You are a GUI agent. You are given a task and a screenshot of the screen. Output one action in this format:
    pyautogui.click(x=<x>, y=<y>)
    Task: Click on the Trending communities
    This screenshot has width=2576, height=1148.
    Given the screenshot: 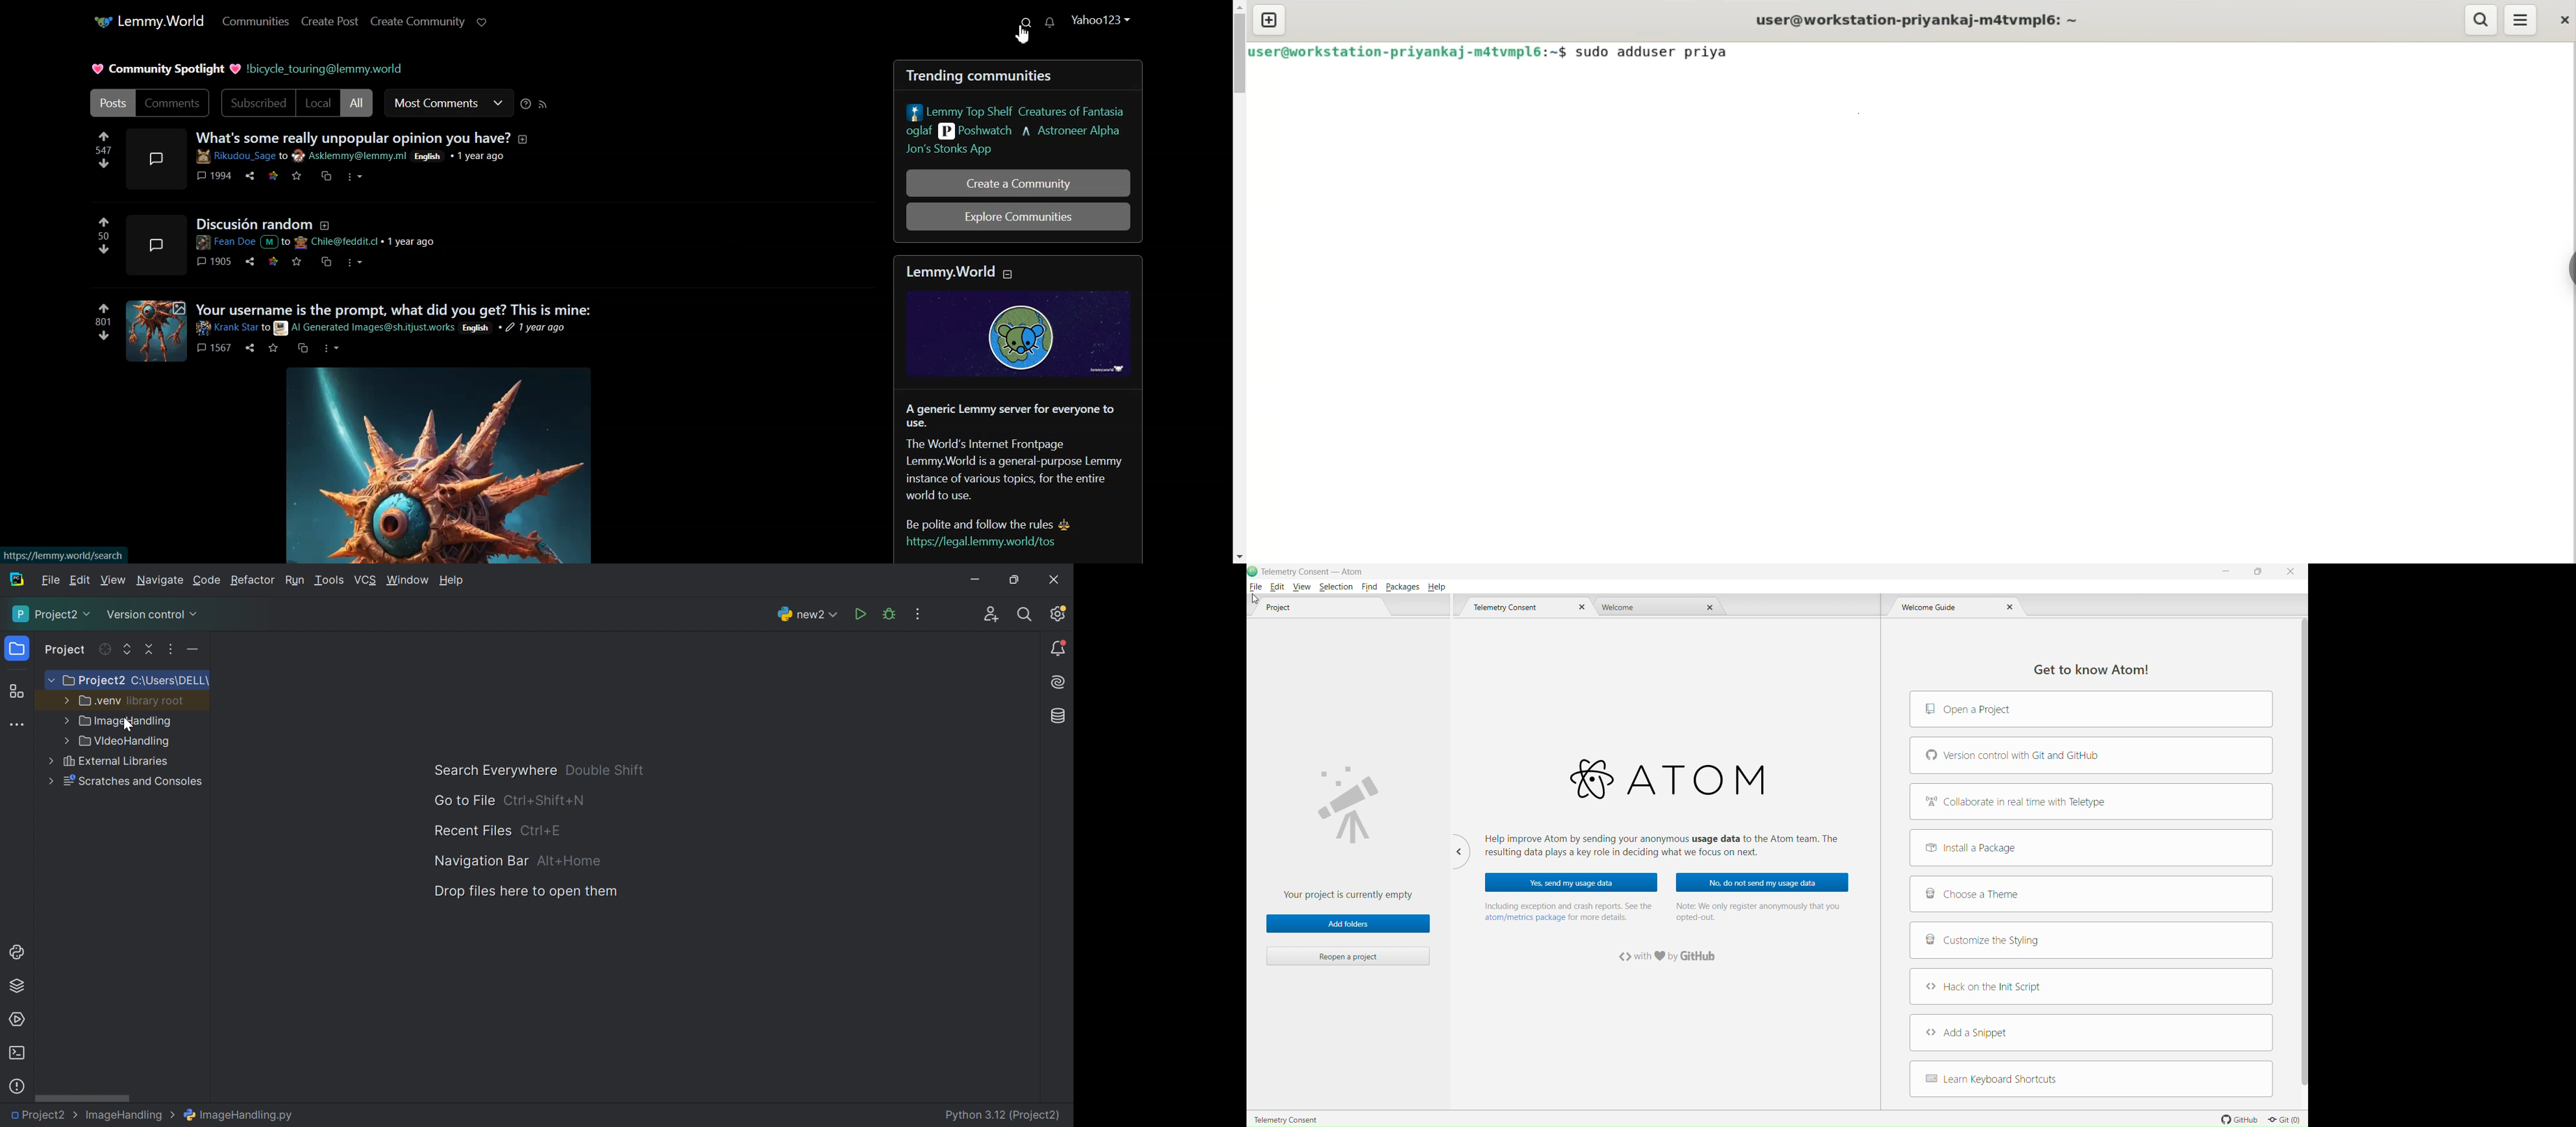 What is the action you would take?
    pyautogui.click(x=983, y=77)
    